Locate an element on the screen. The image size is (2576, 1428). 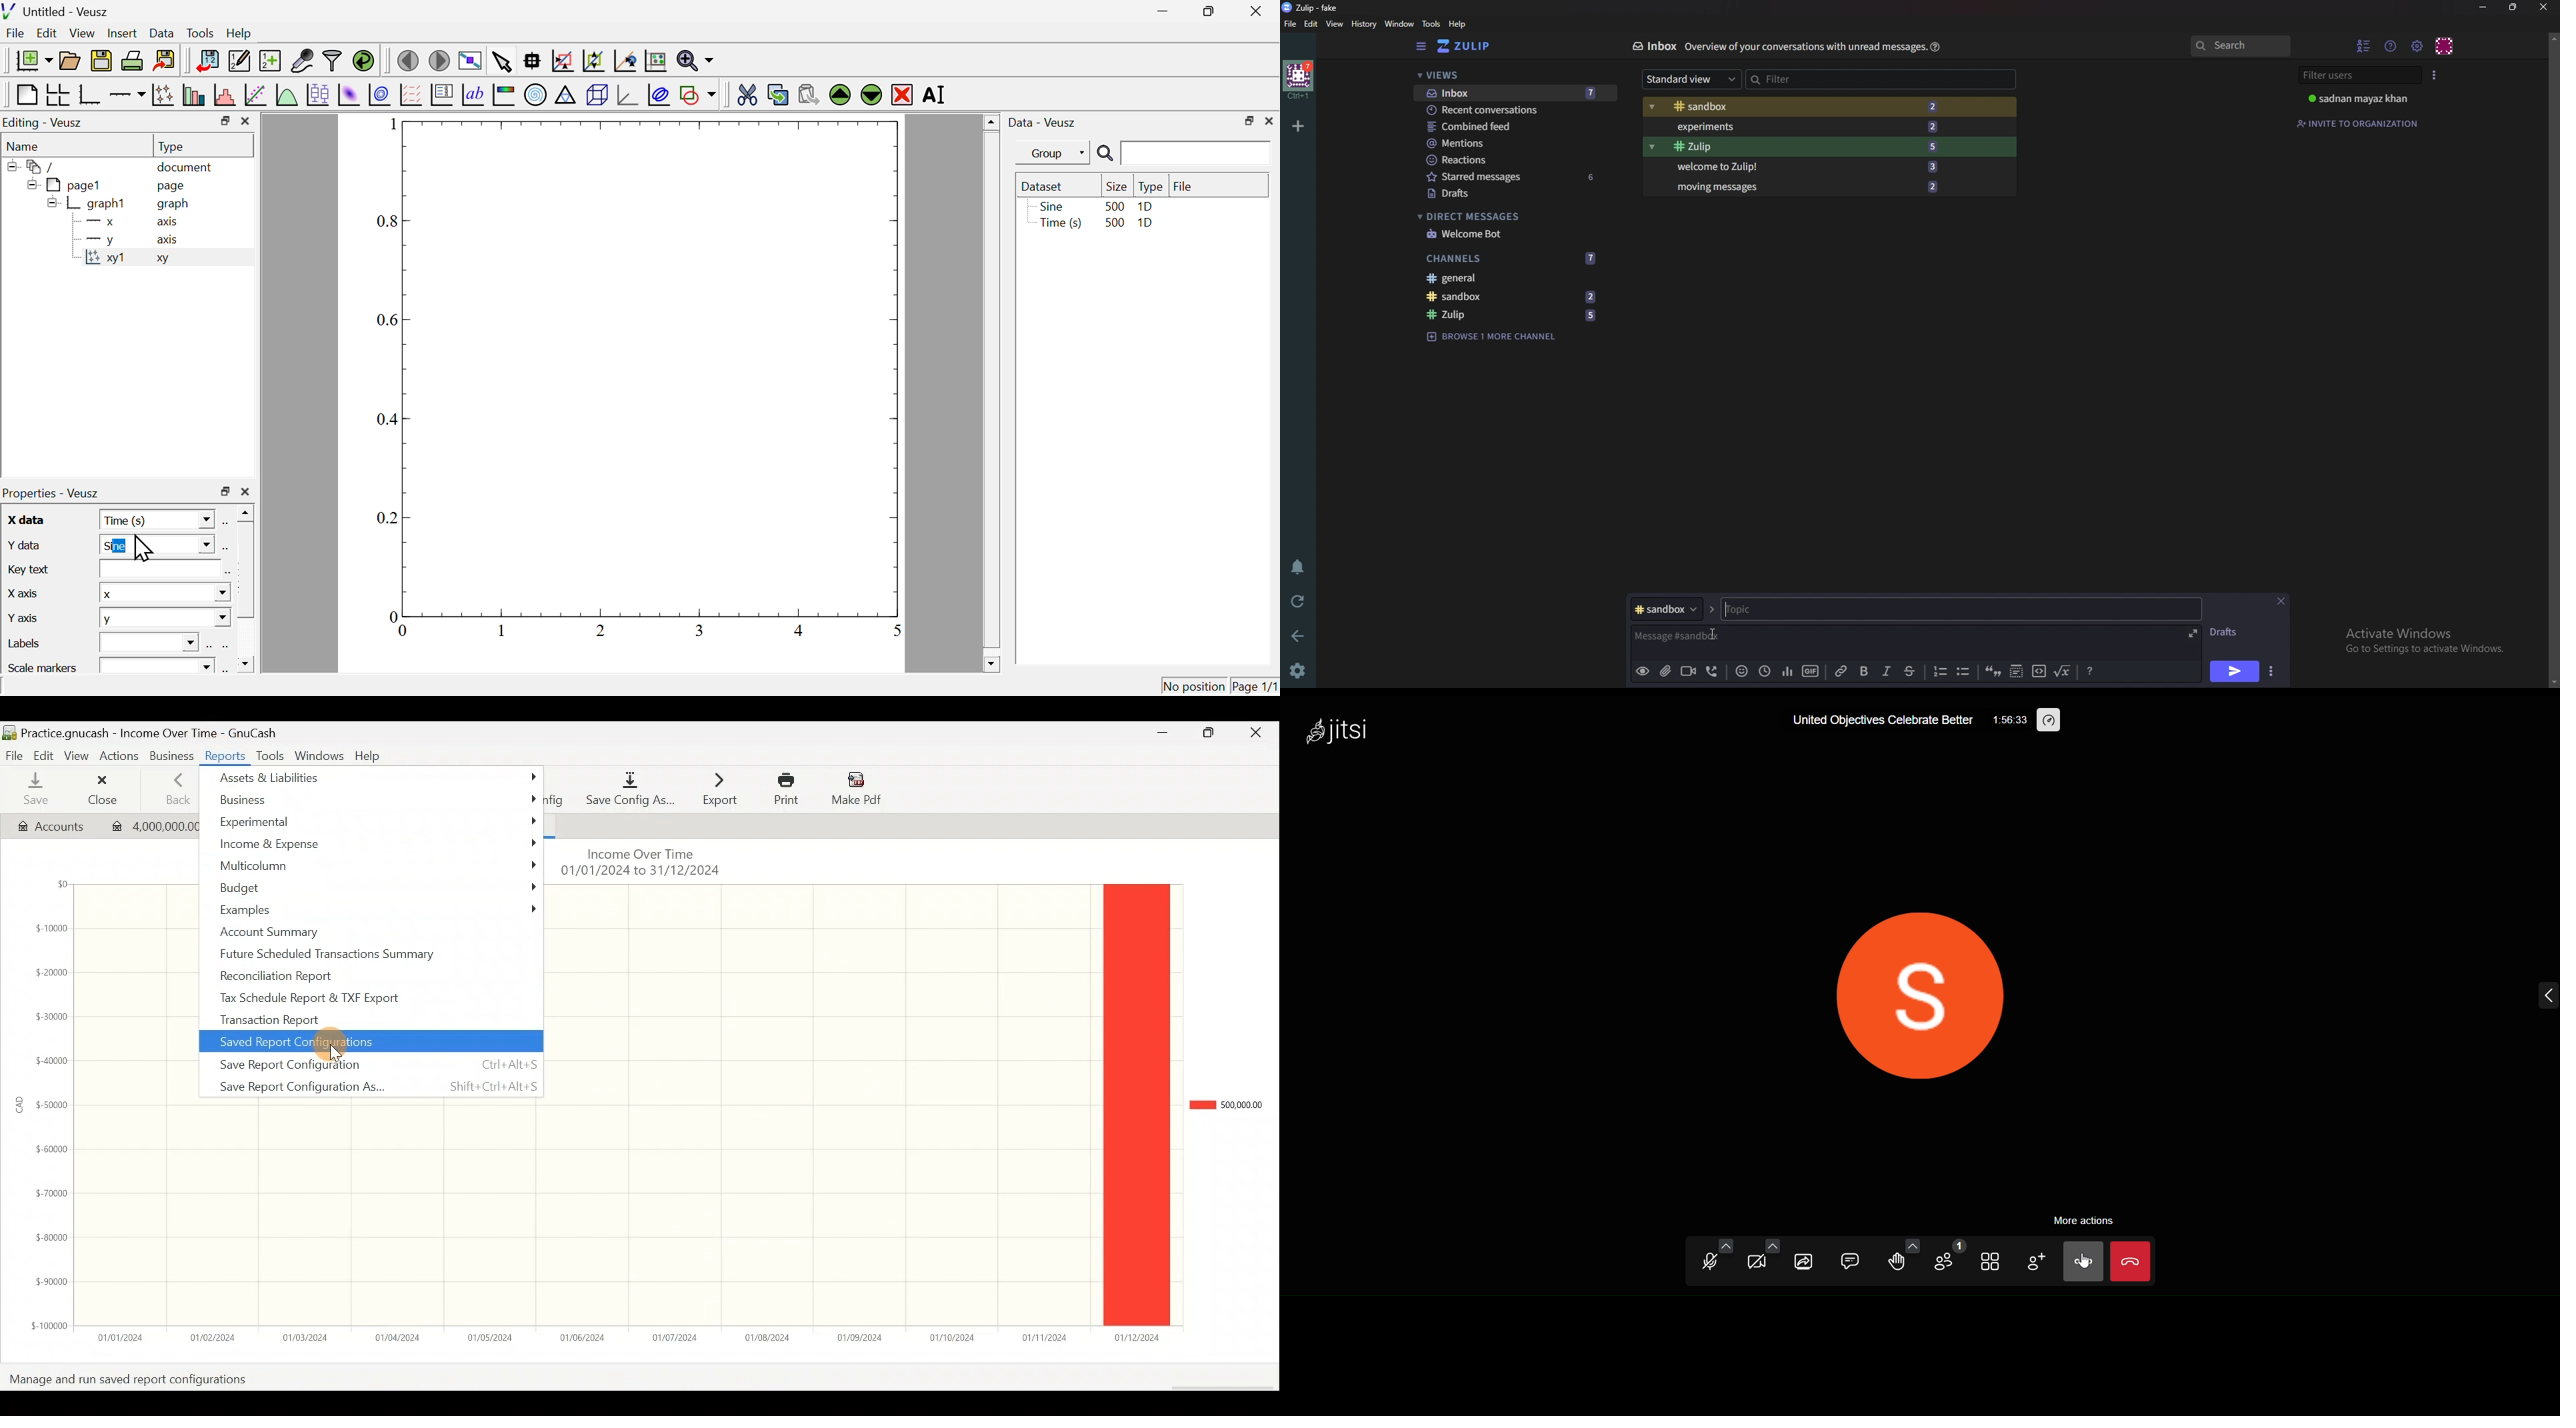
Send options is located at coordinates (2273, 671).